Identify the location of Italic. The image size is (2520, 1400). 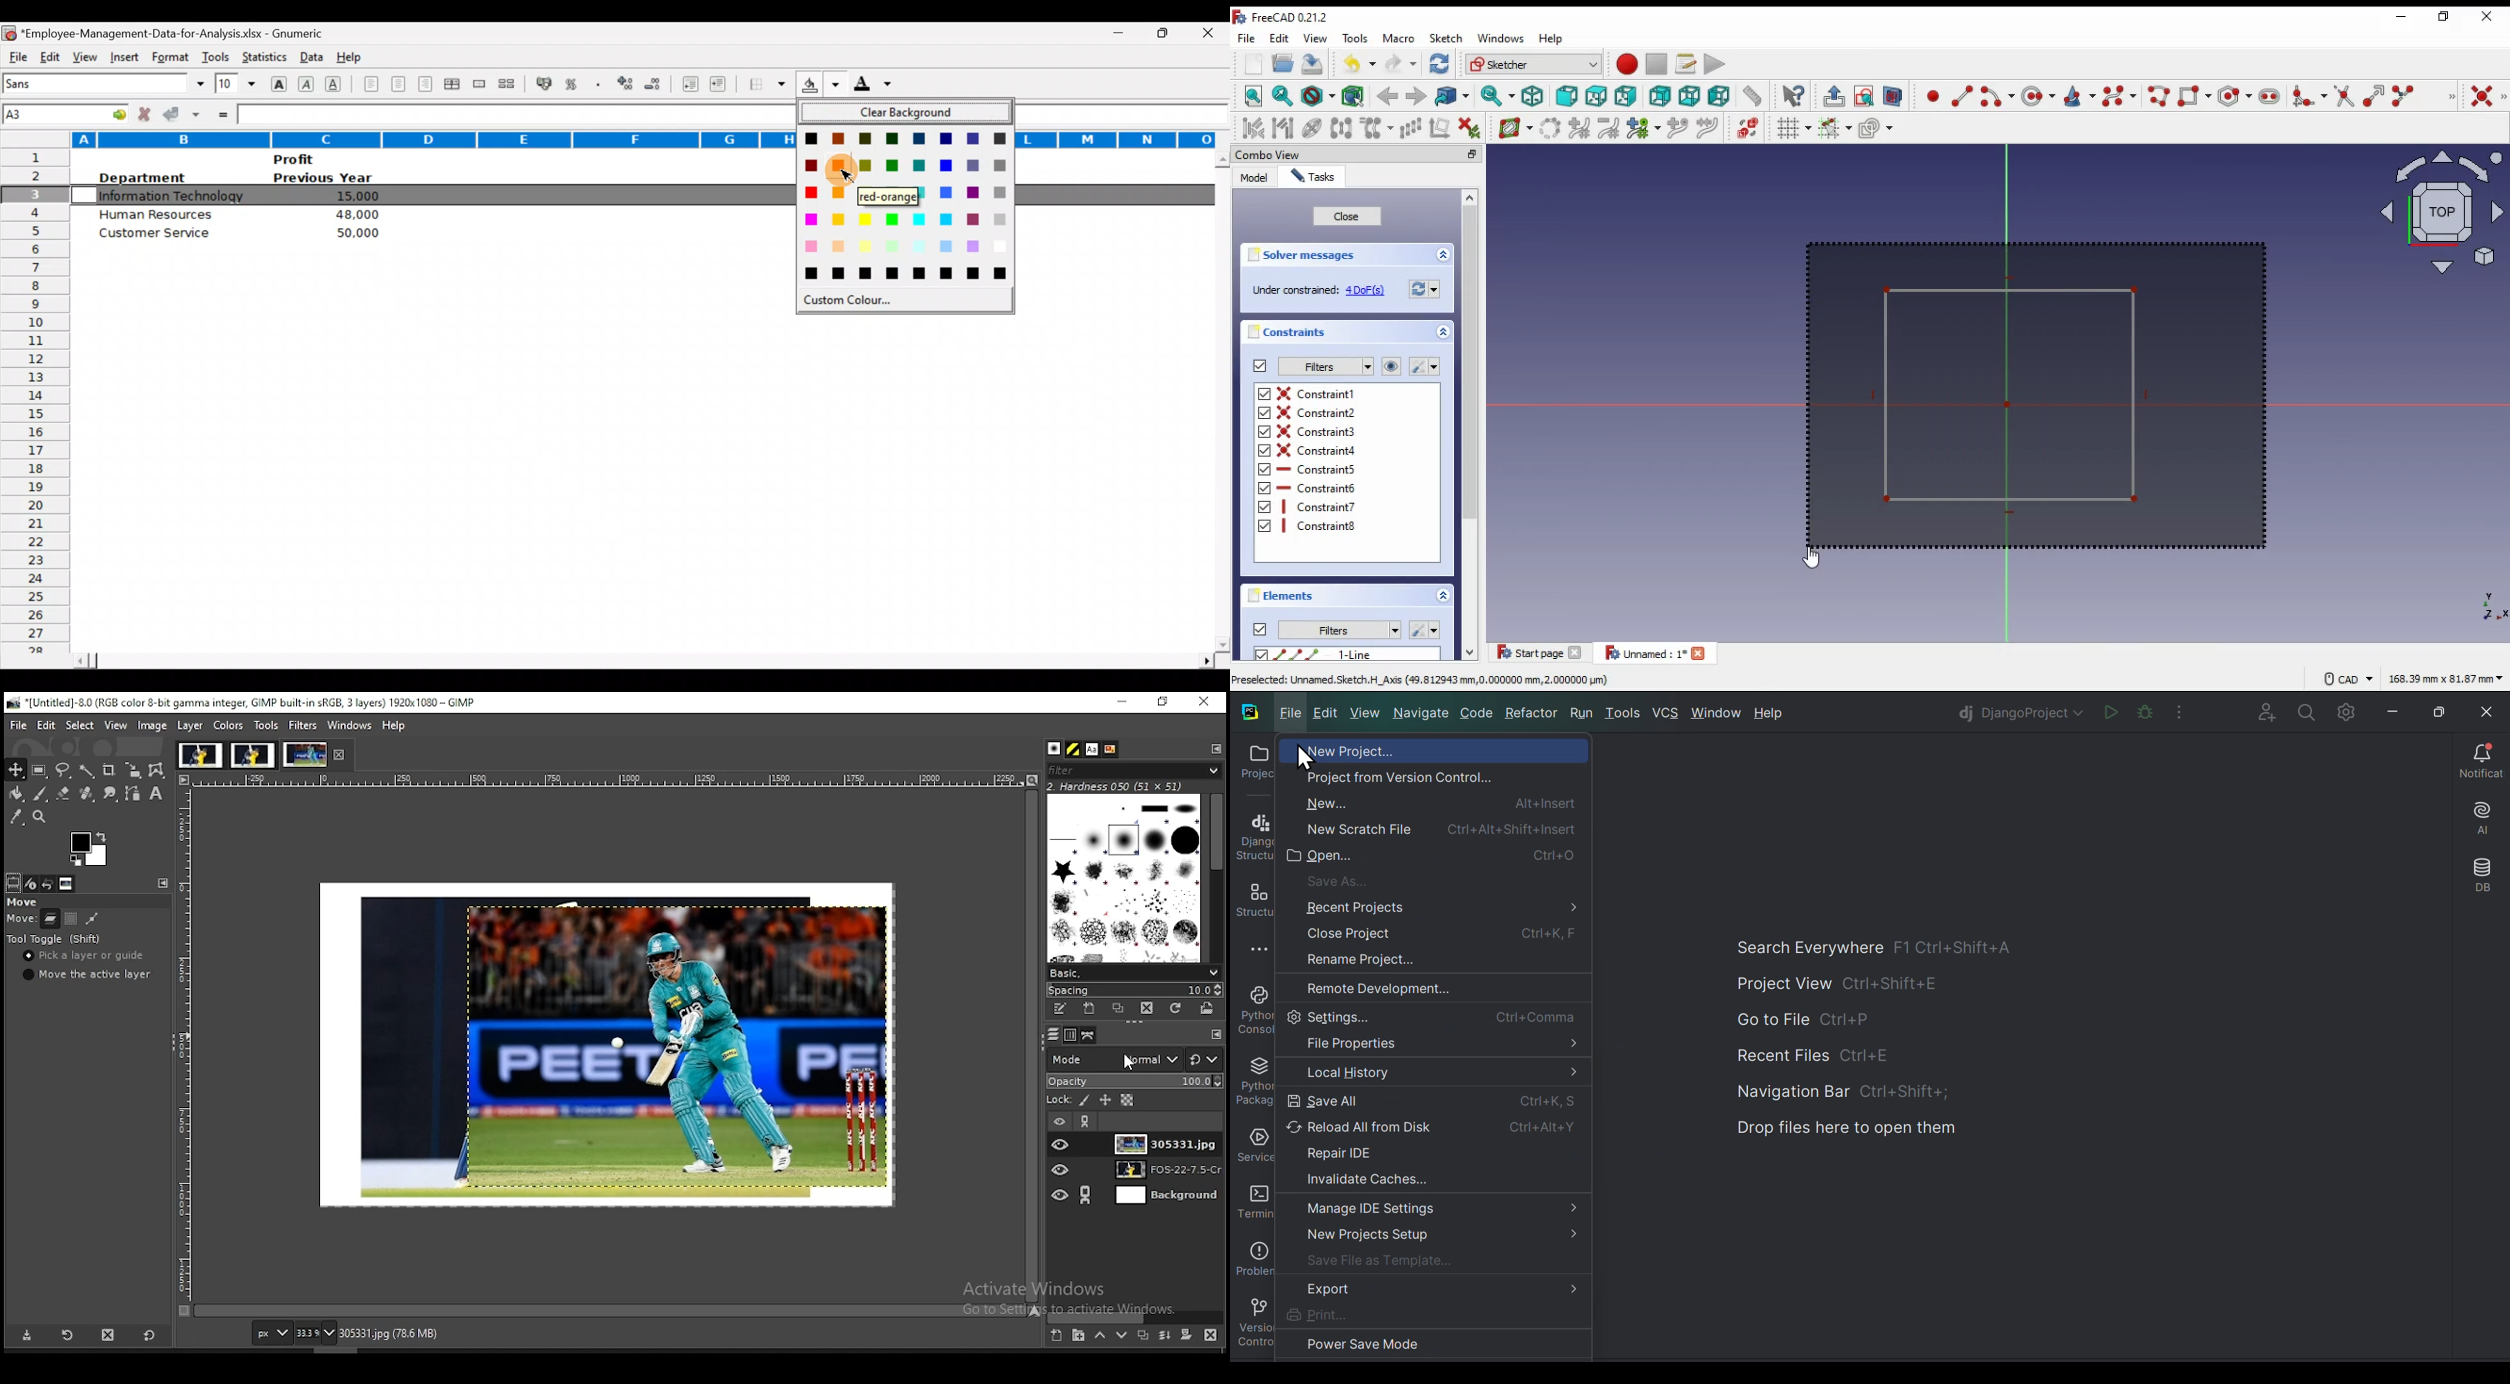
(306, 85).